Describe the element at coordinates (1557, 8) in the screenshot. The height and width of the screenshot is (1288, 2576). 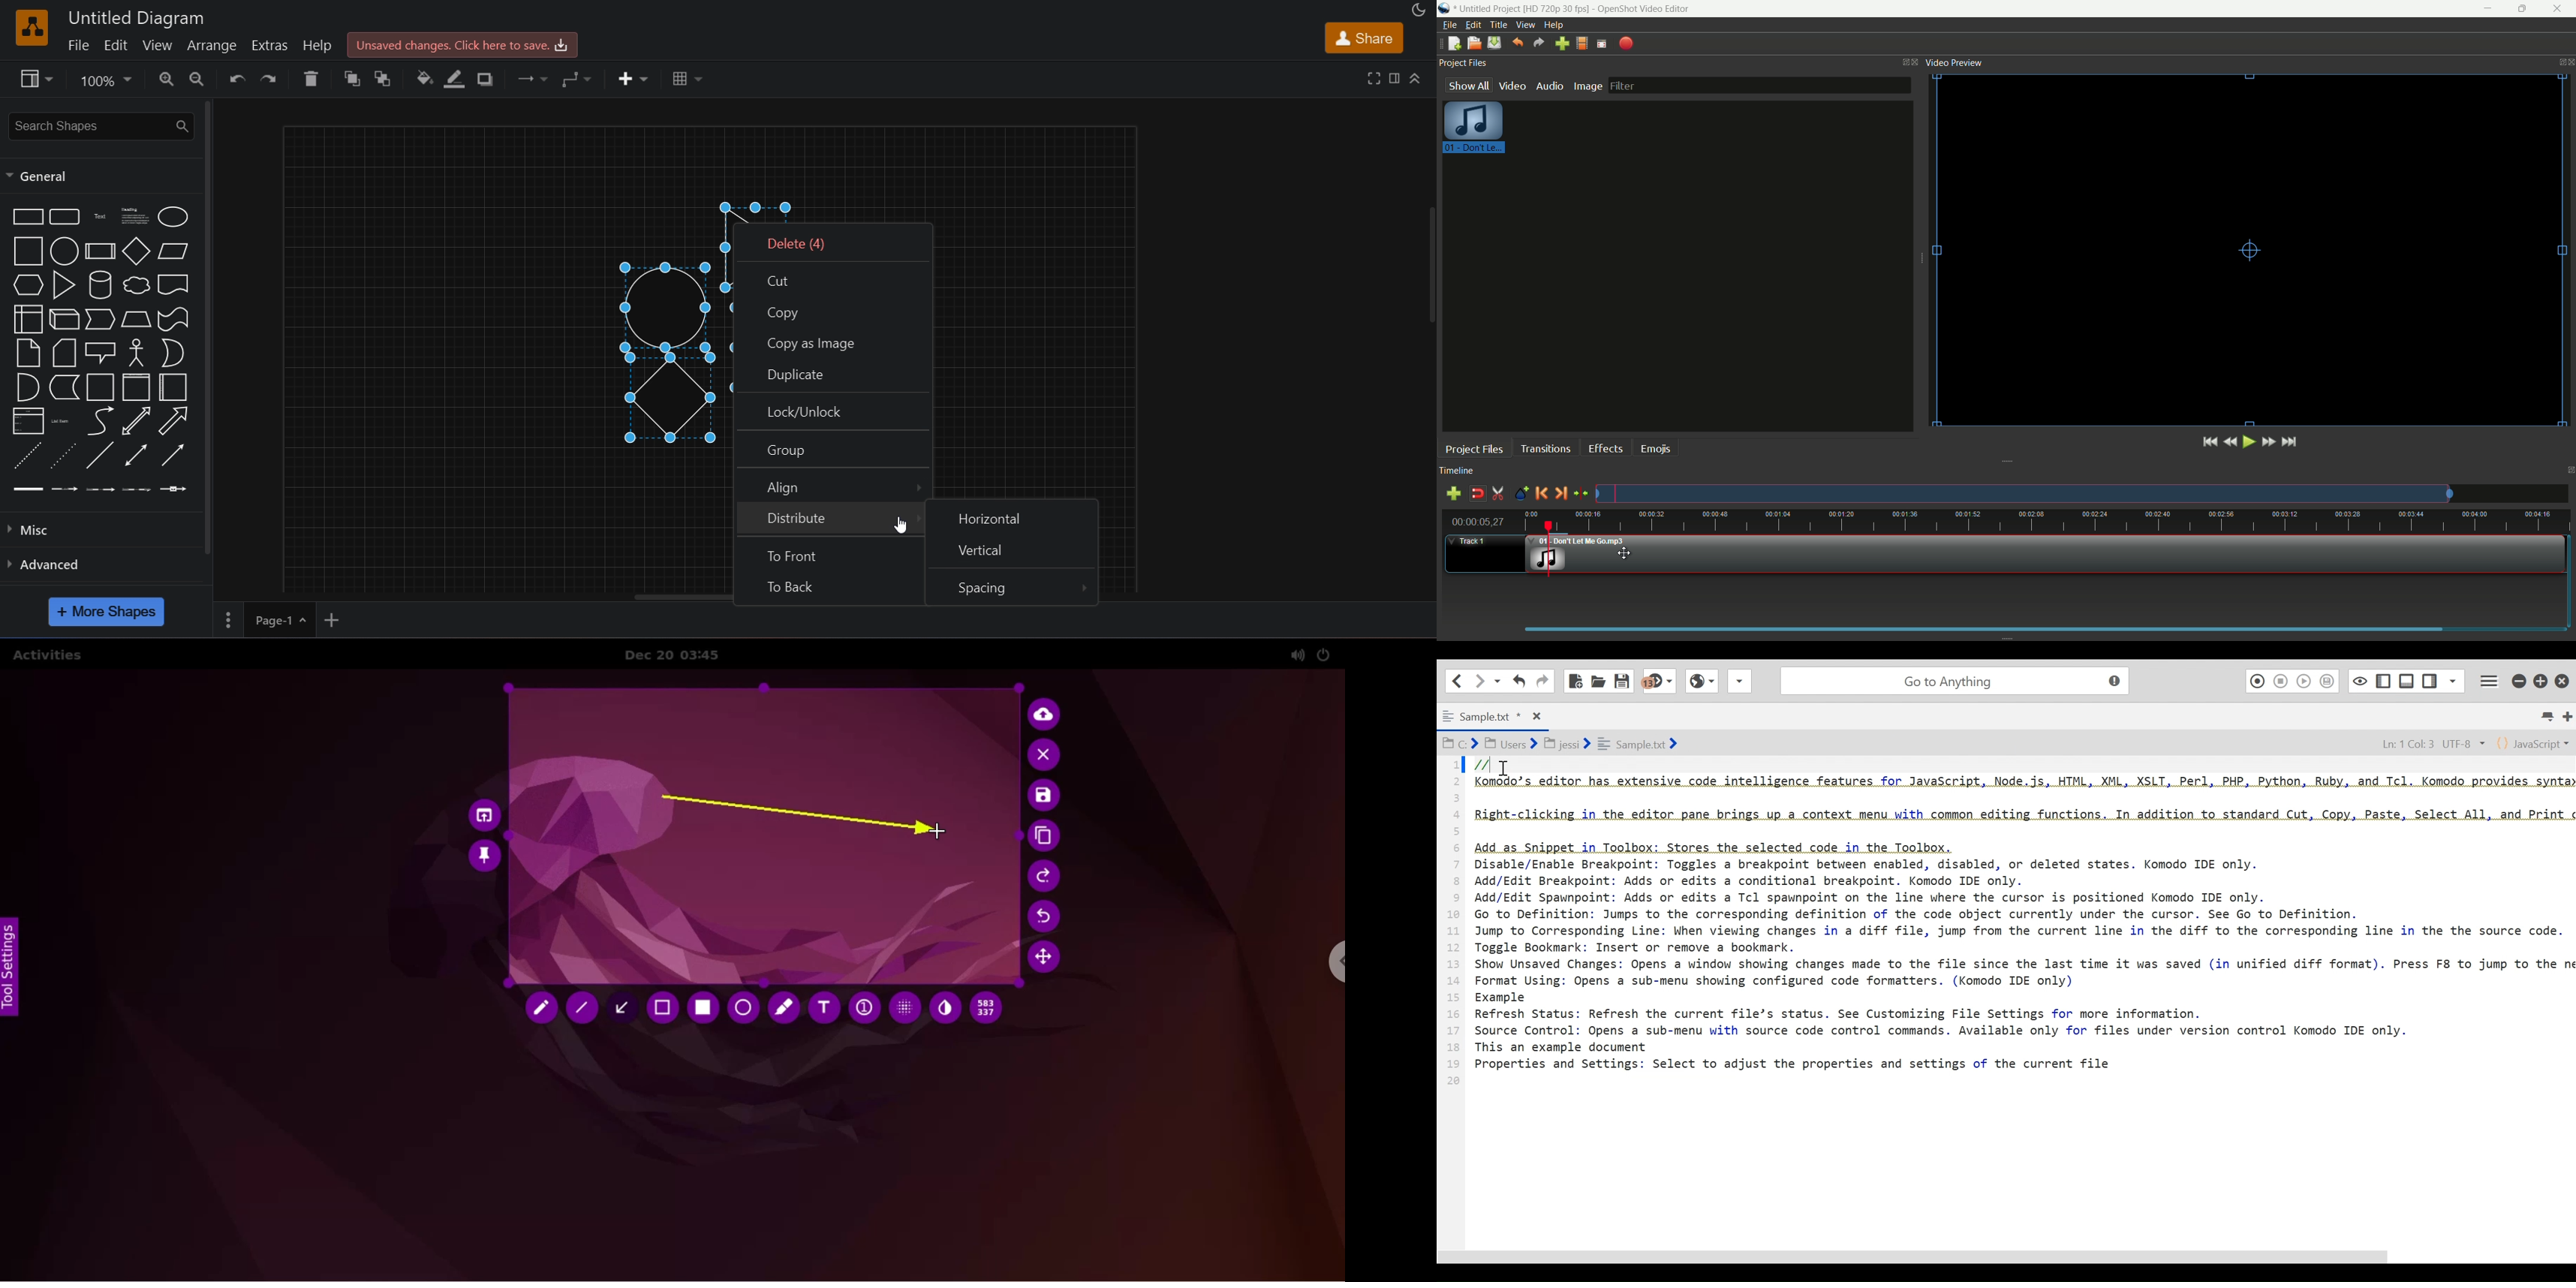
I see `profile` at that location.